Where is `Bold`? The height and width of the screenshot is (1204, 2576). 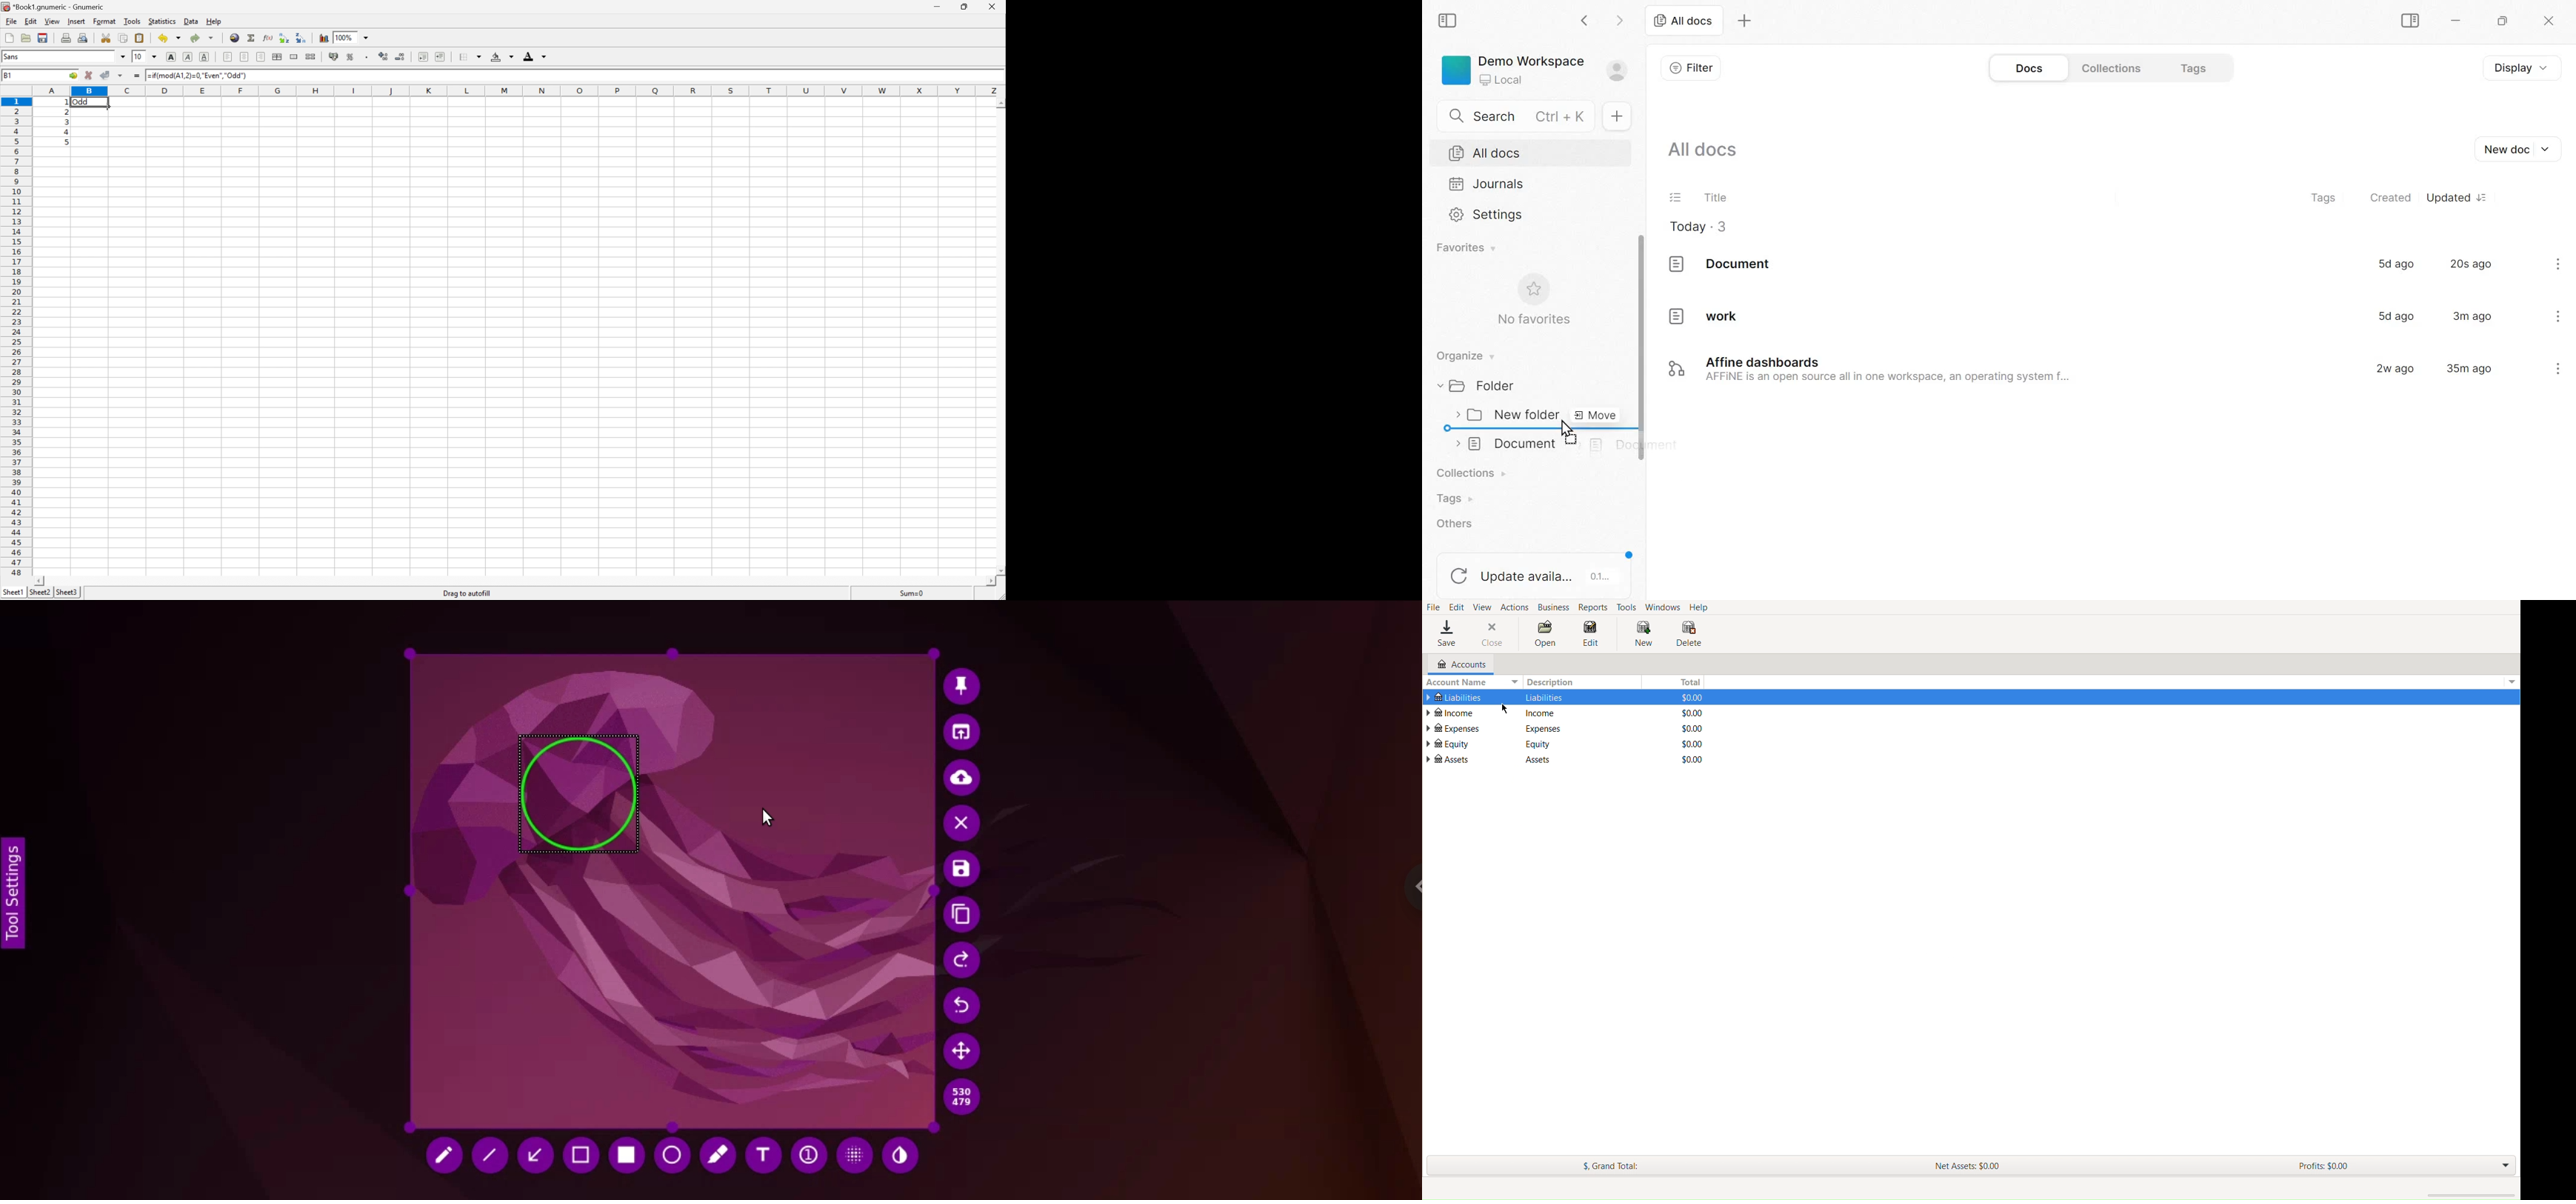 Bold is located at coordinates (171, 56).